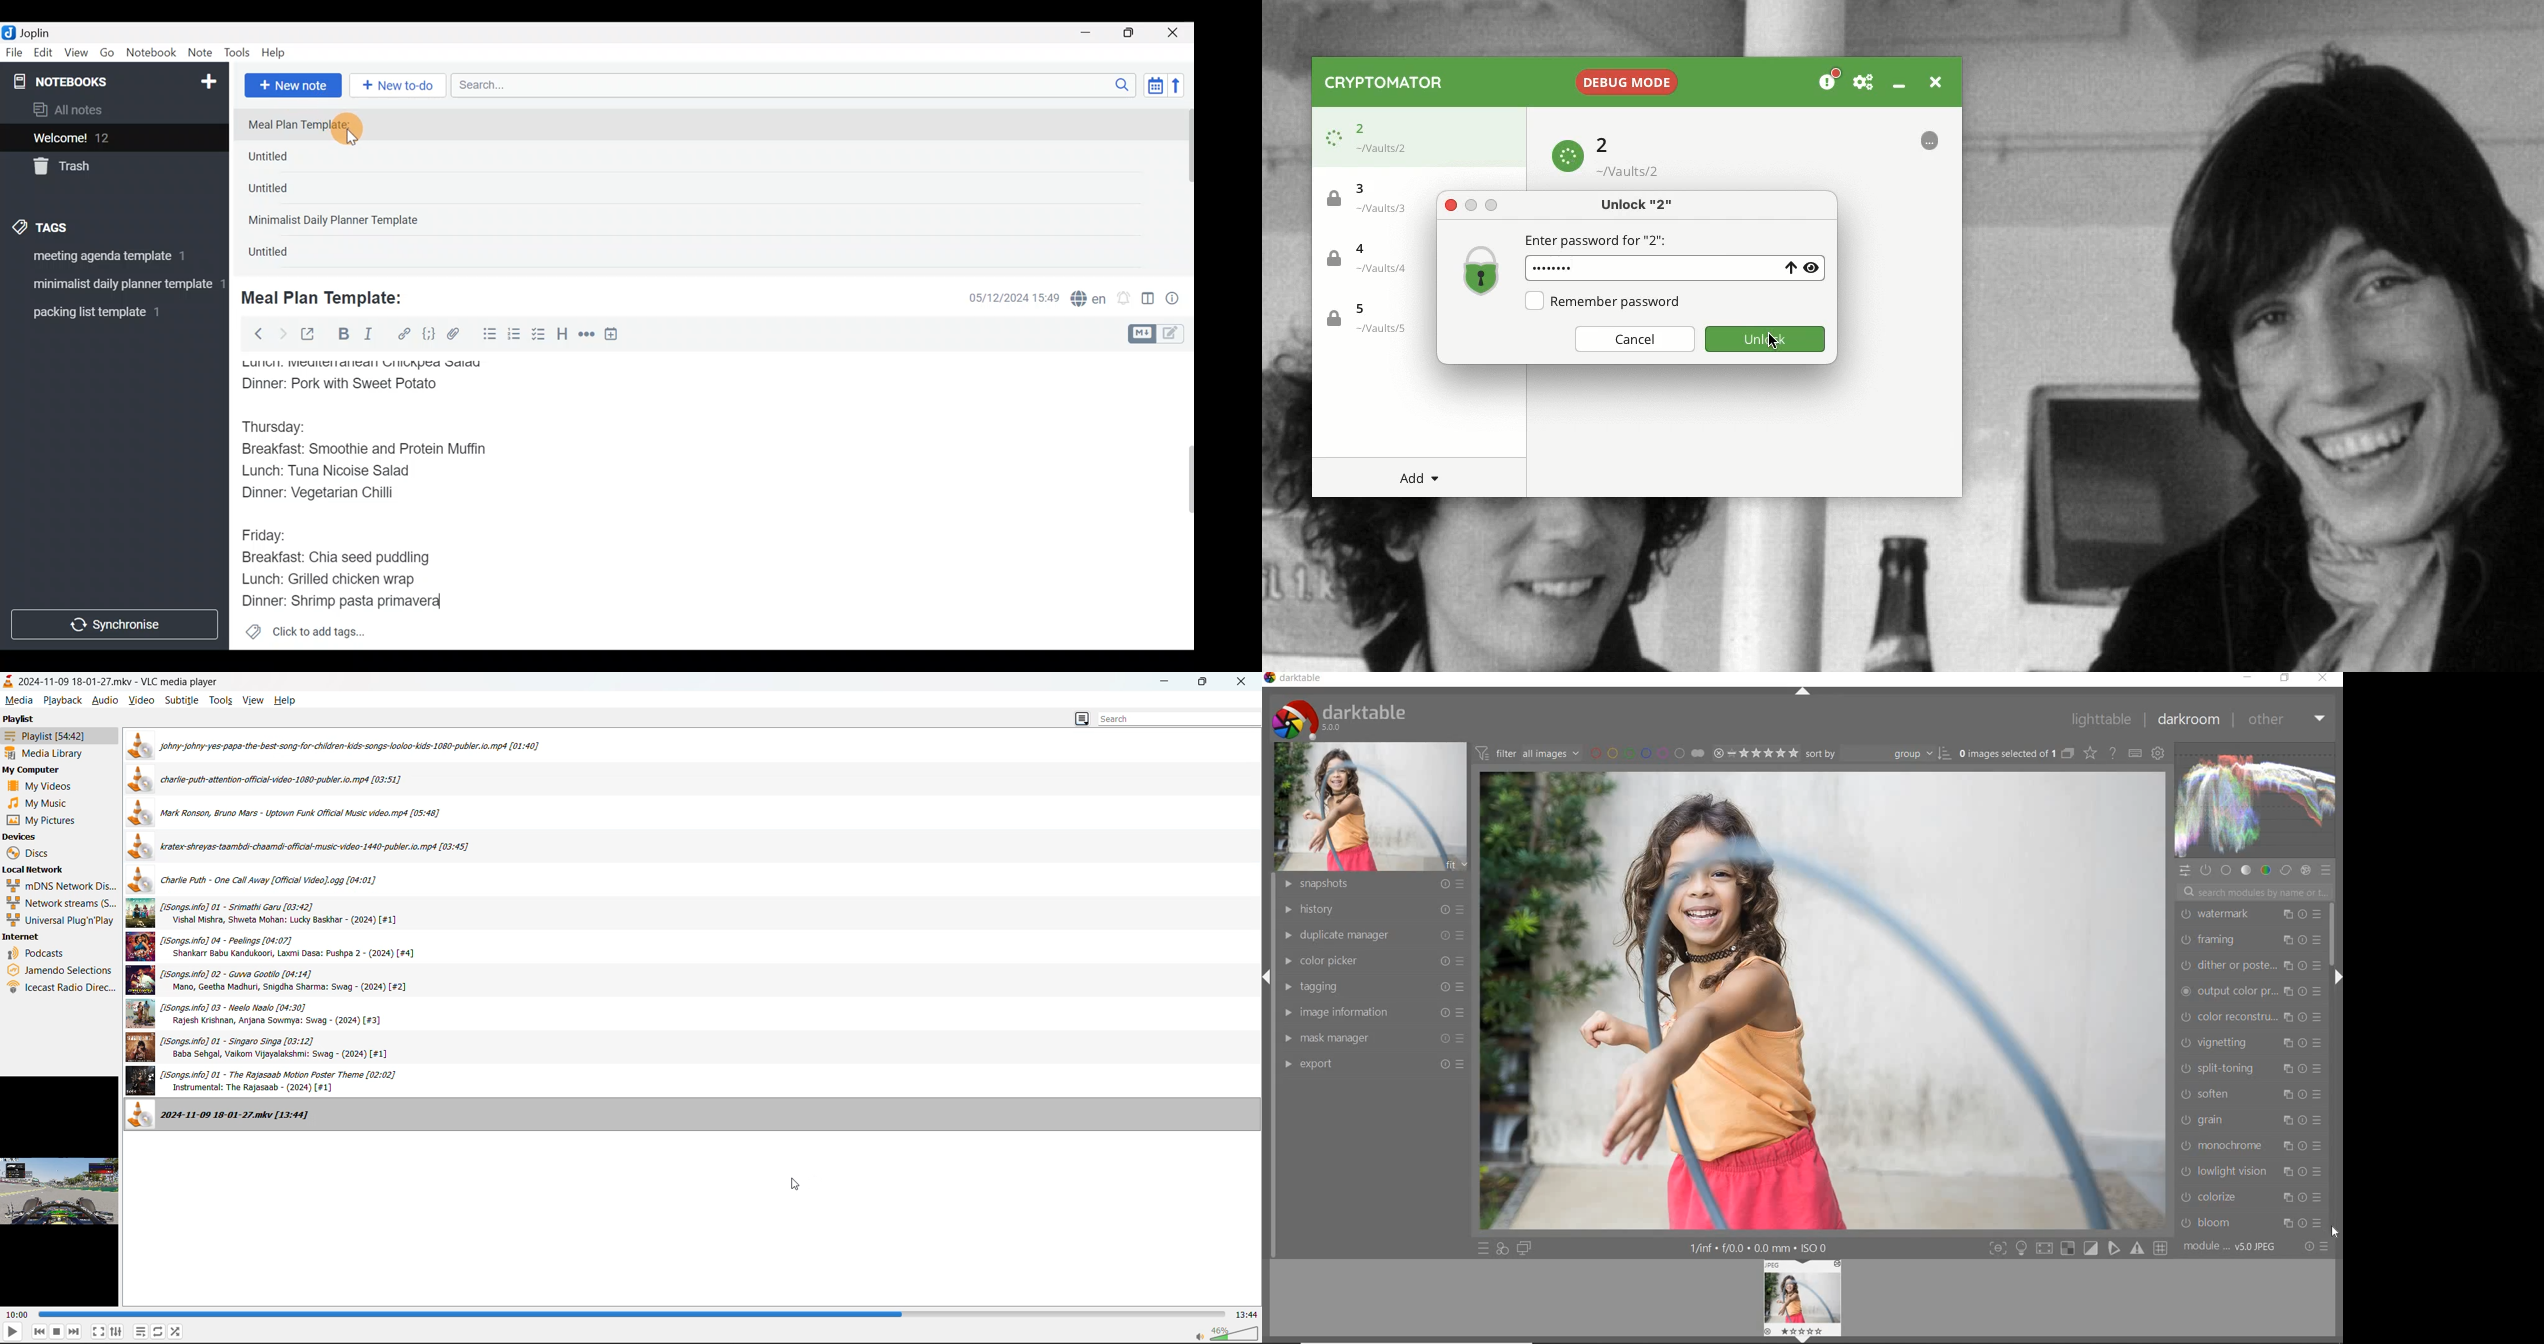  I want to click on sort, so click(1878, 752).